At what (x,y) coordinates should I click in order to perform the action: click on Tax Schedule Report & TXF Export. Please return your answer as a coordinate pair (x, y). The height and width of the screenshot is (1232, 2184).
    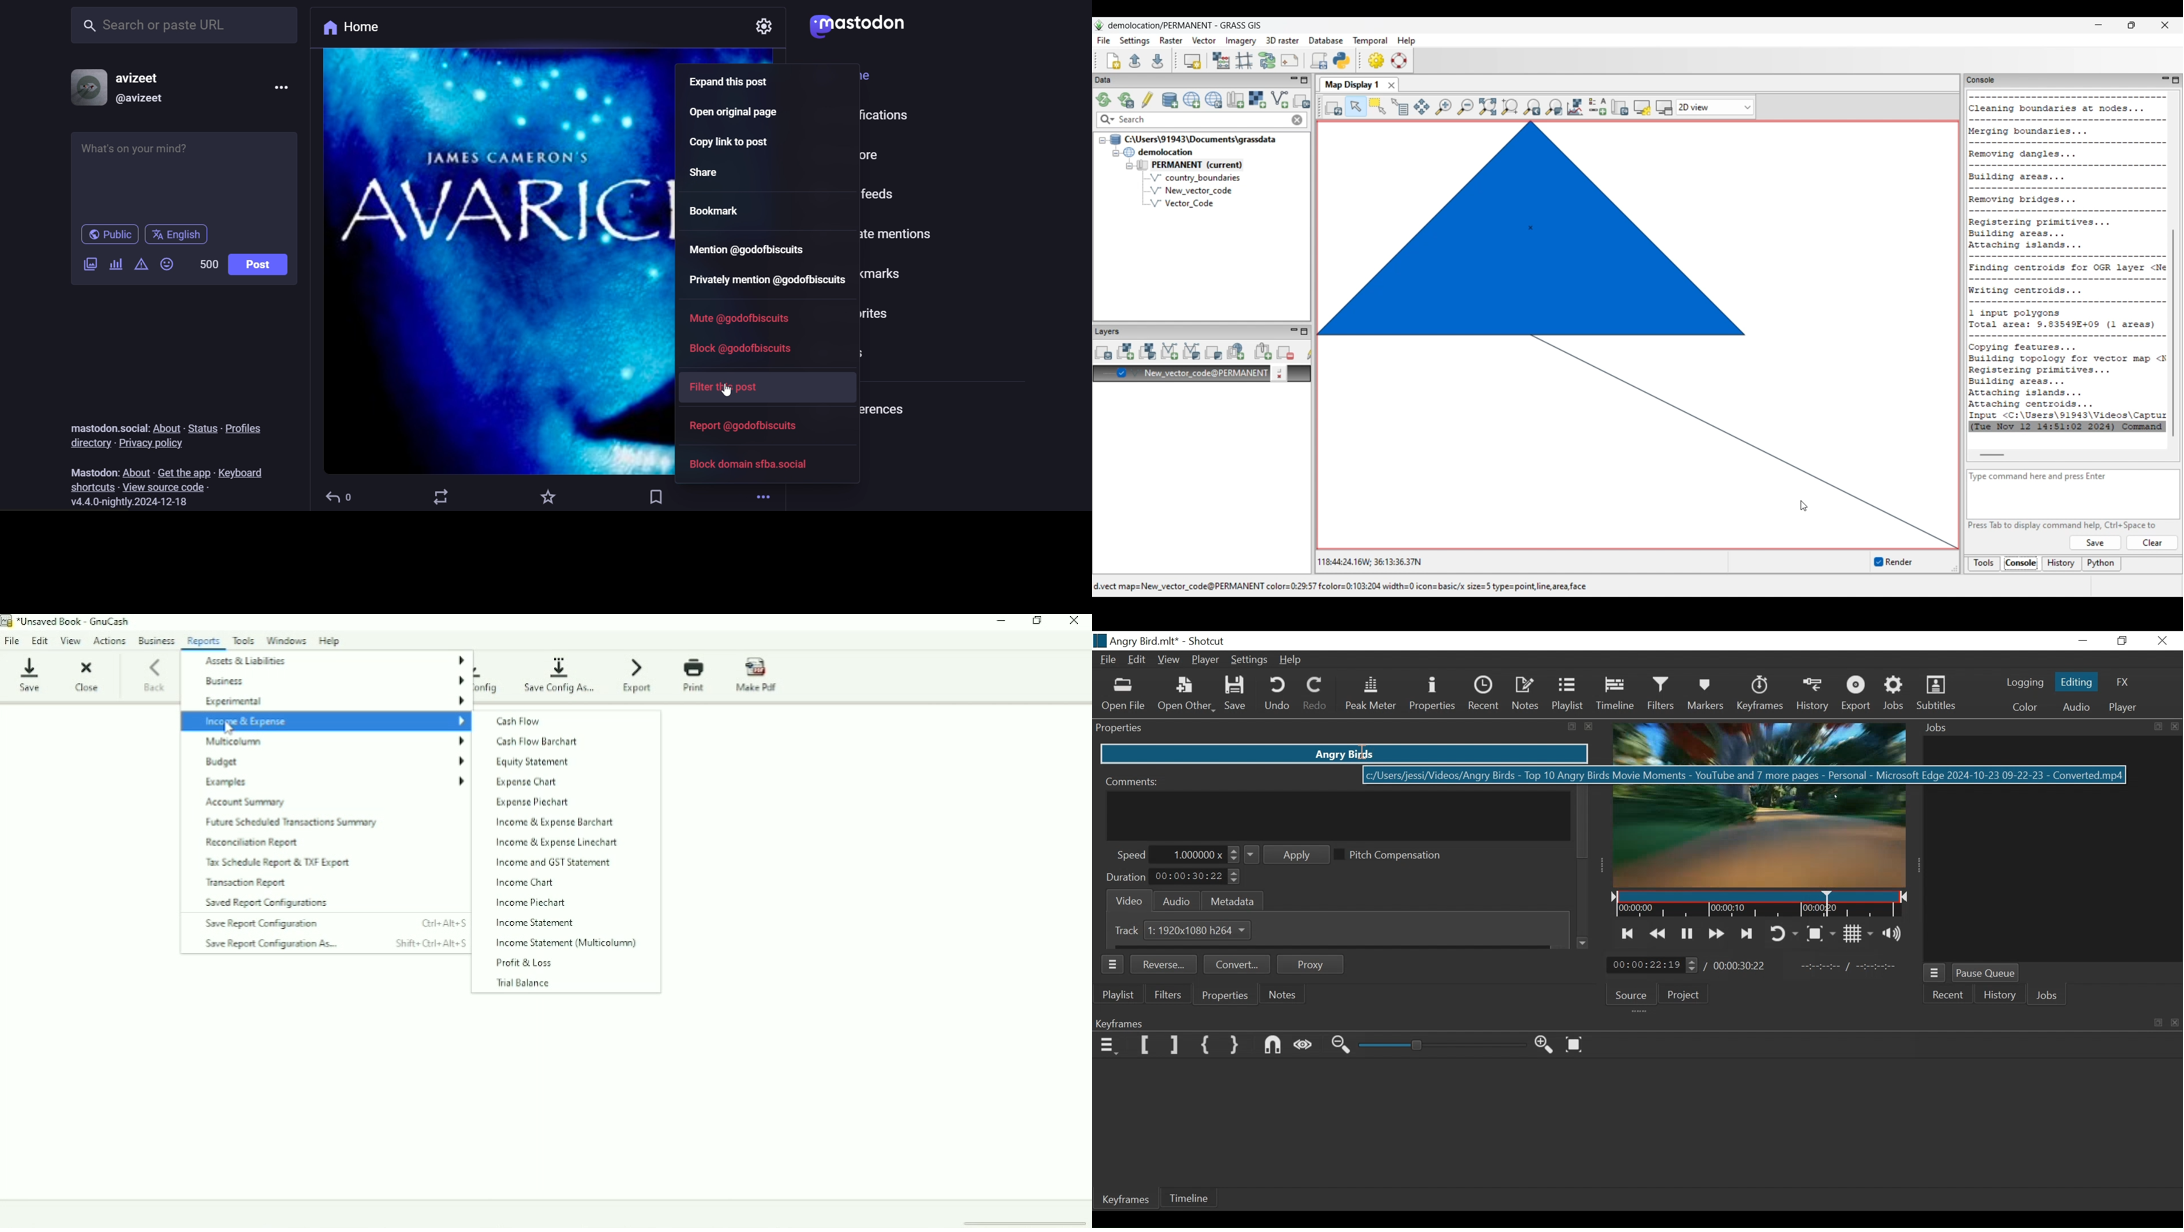
    Looking at the image, I should click on (277, 863).